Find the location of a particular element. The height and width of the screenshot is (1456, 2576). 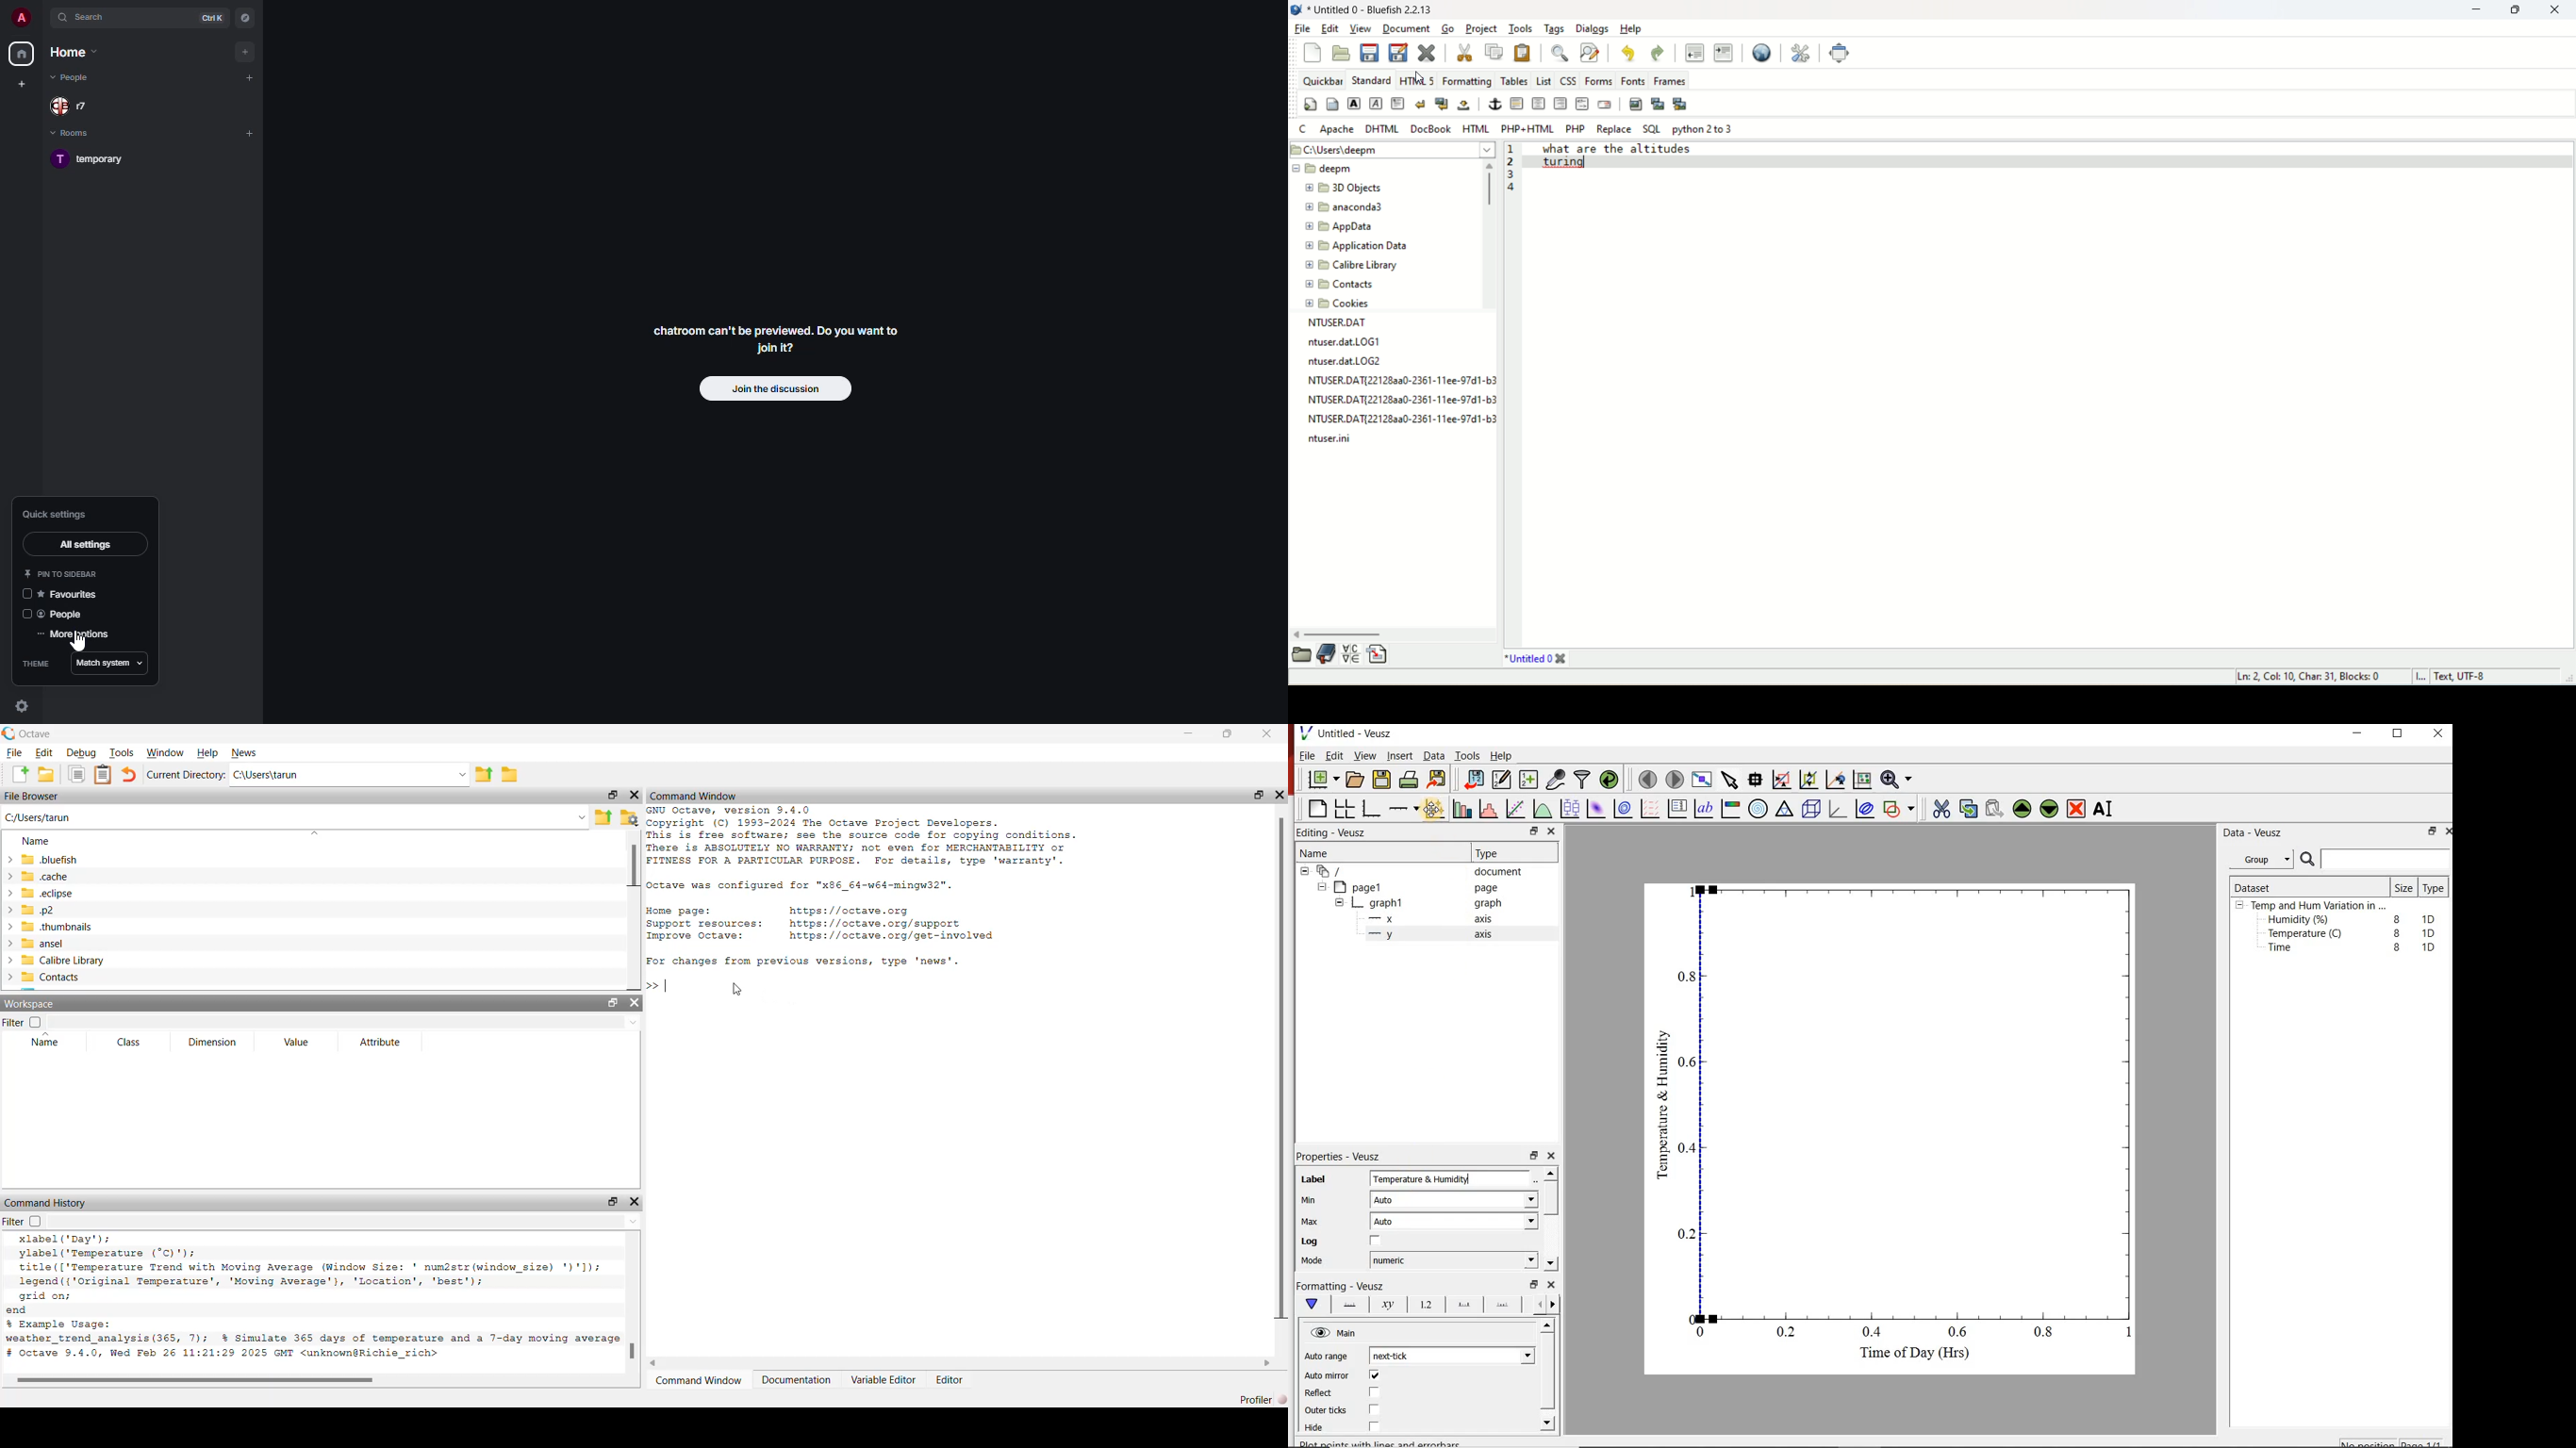

Time of Day (Hrs) is located at coordinates (1909, 1356).